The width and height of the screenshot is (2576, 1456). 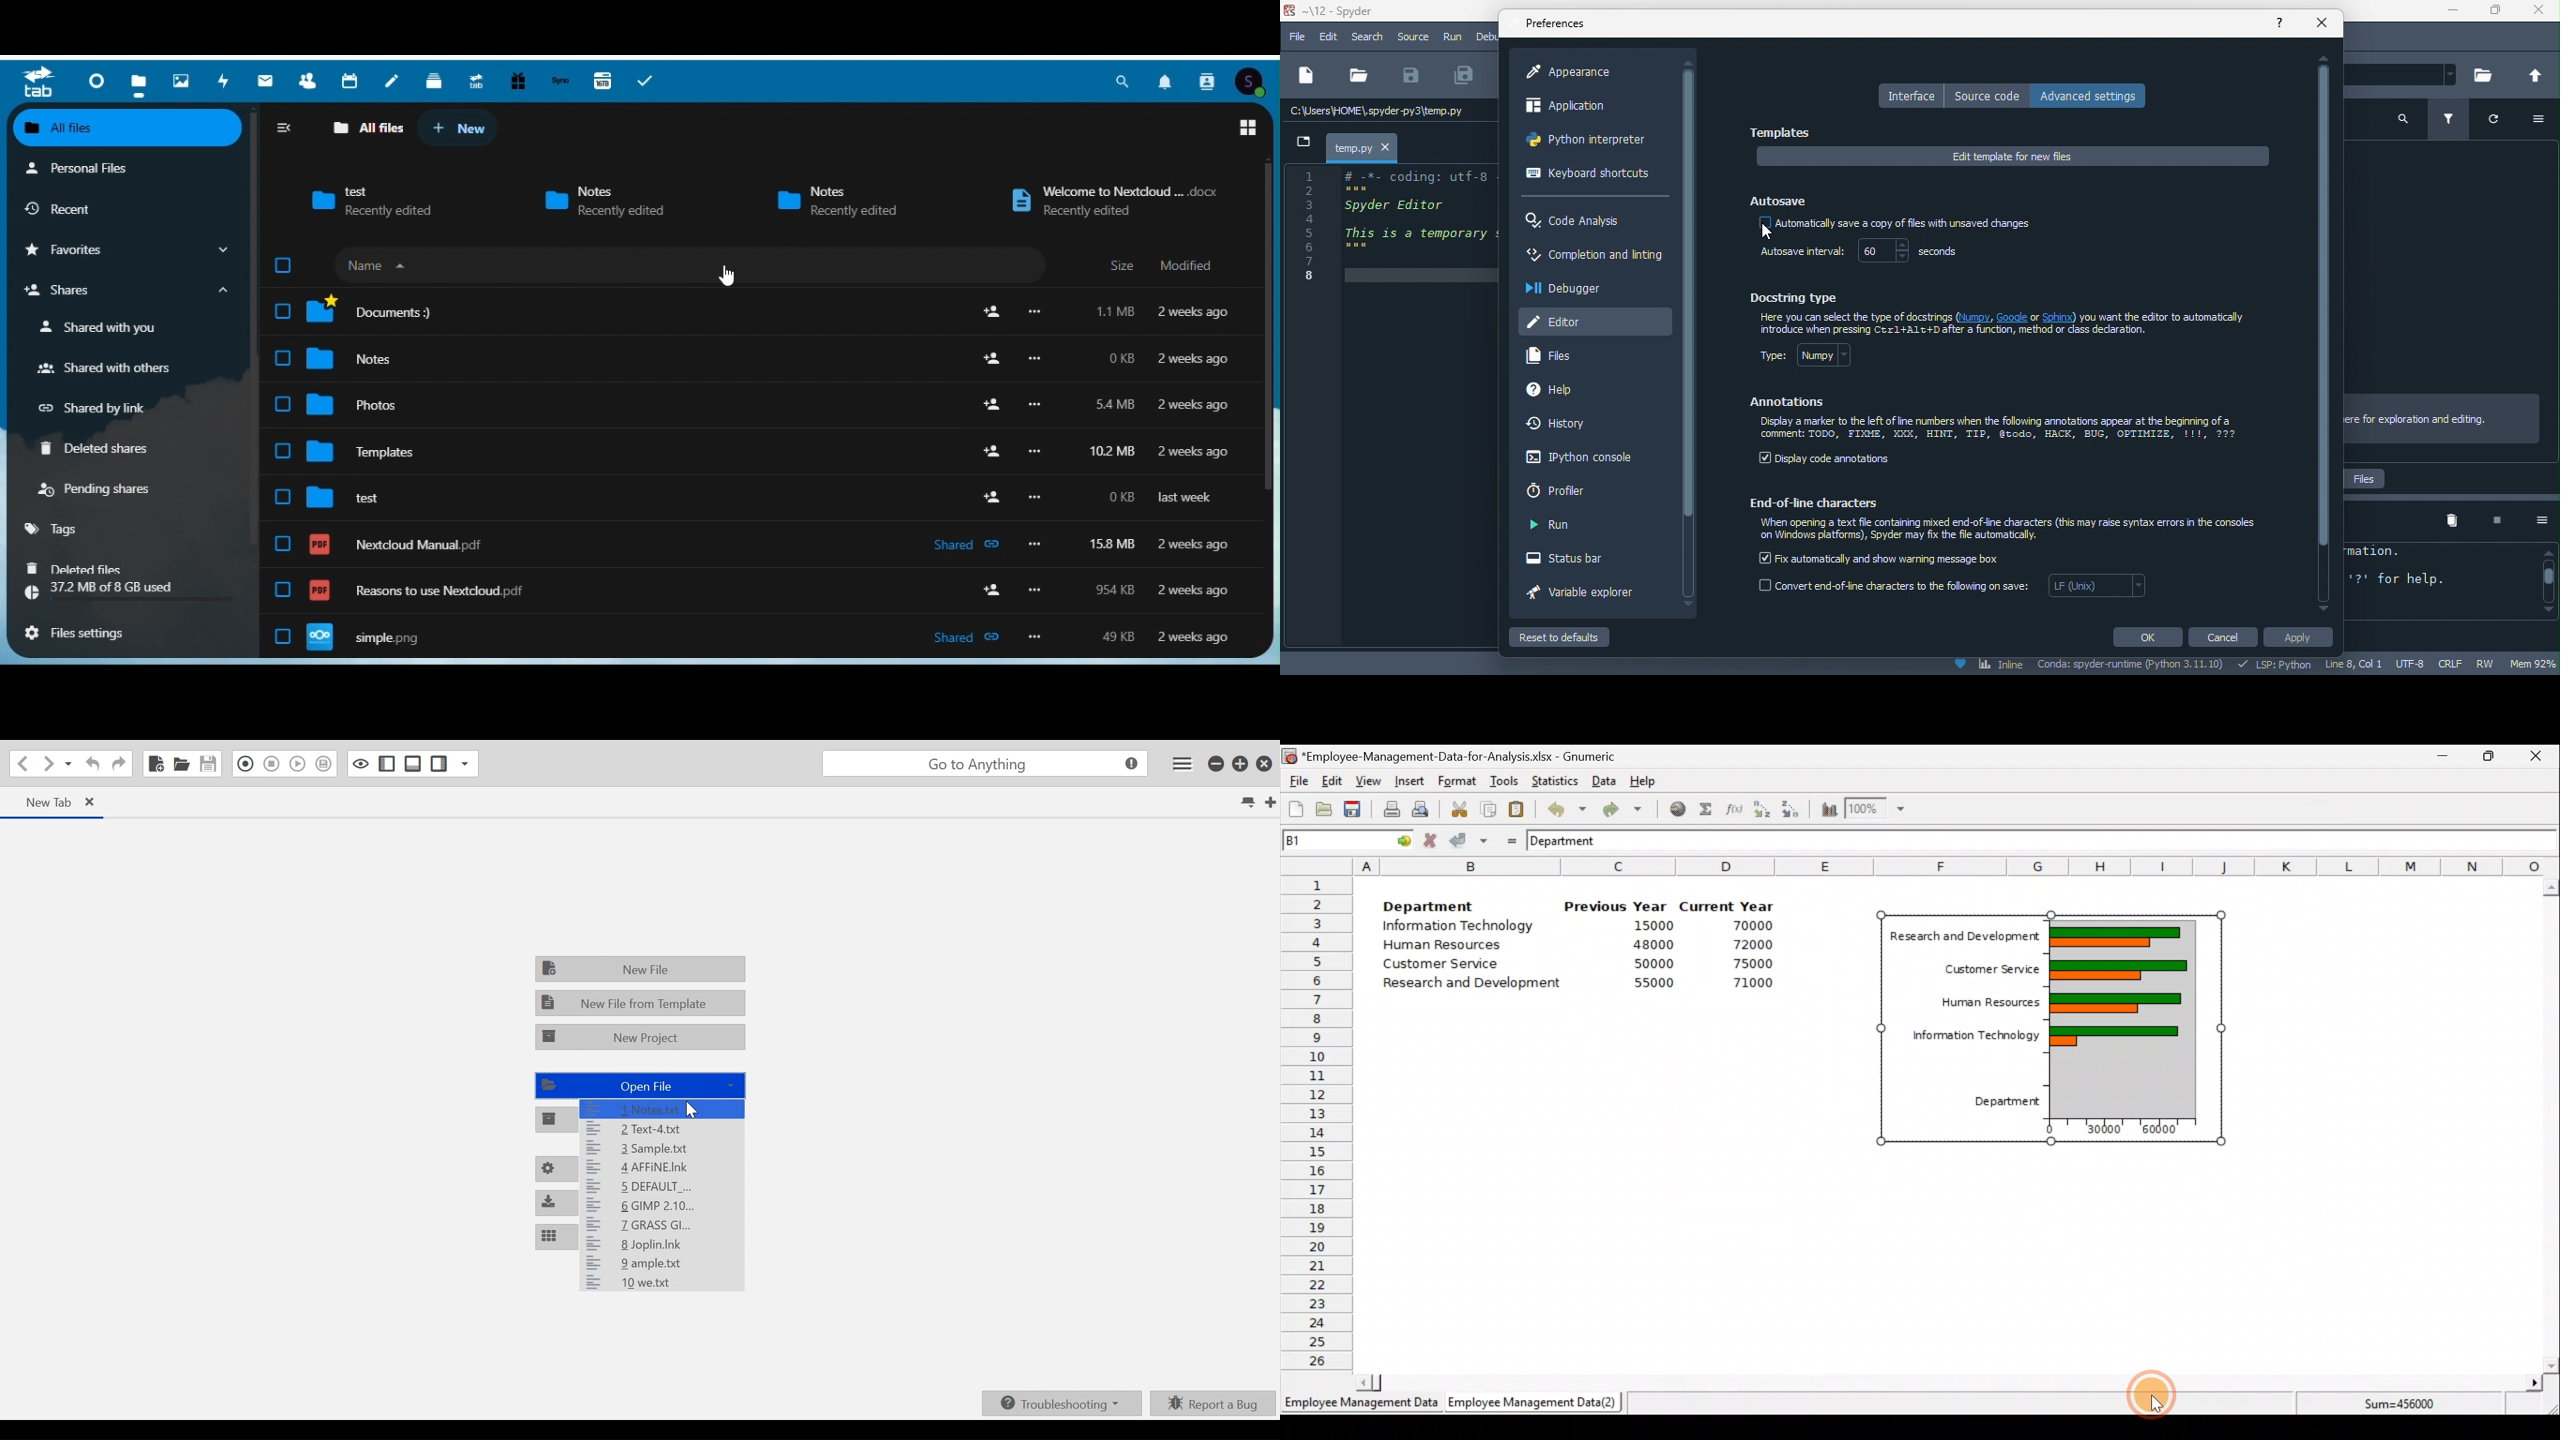 What do you see at coordinates (1565, 491) in the screenshot?
I see `profiler` at bounding box center [1565, 491].